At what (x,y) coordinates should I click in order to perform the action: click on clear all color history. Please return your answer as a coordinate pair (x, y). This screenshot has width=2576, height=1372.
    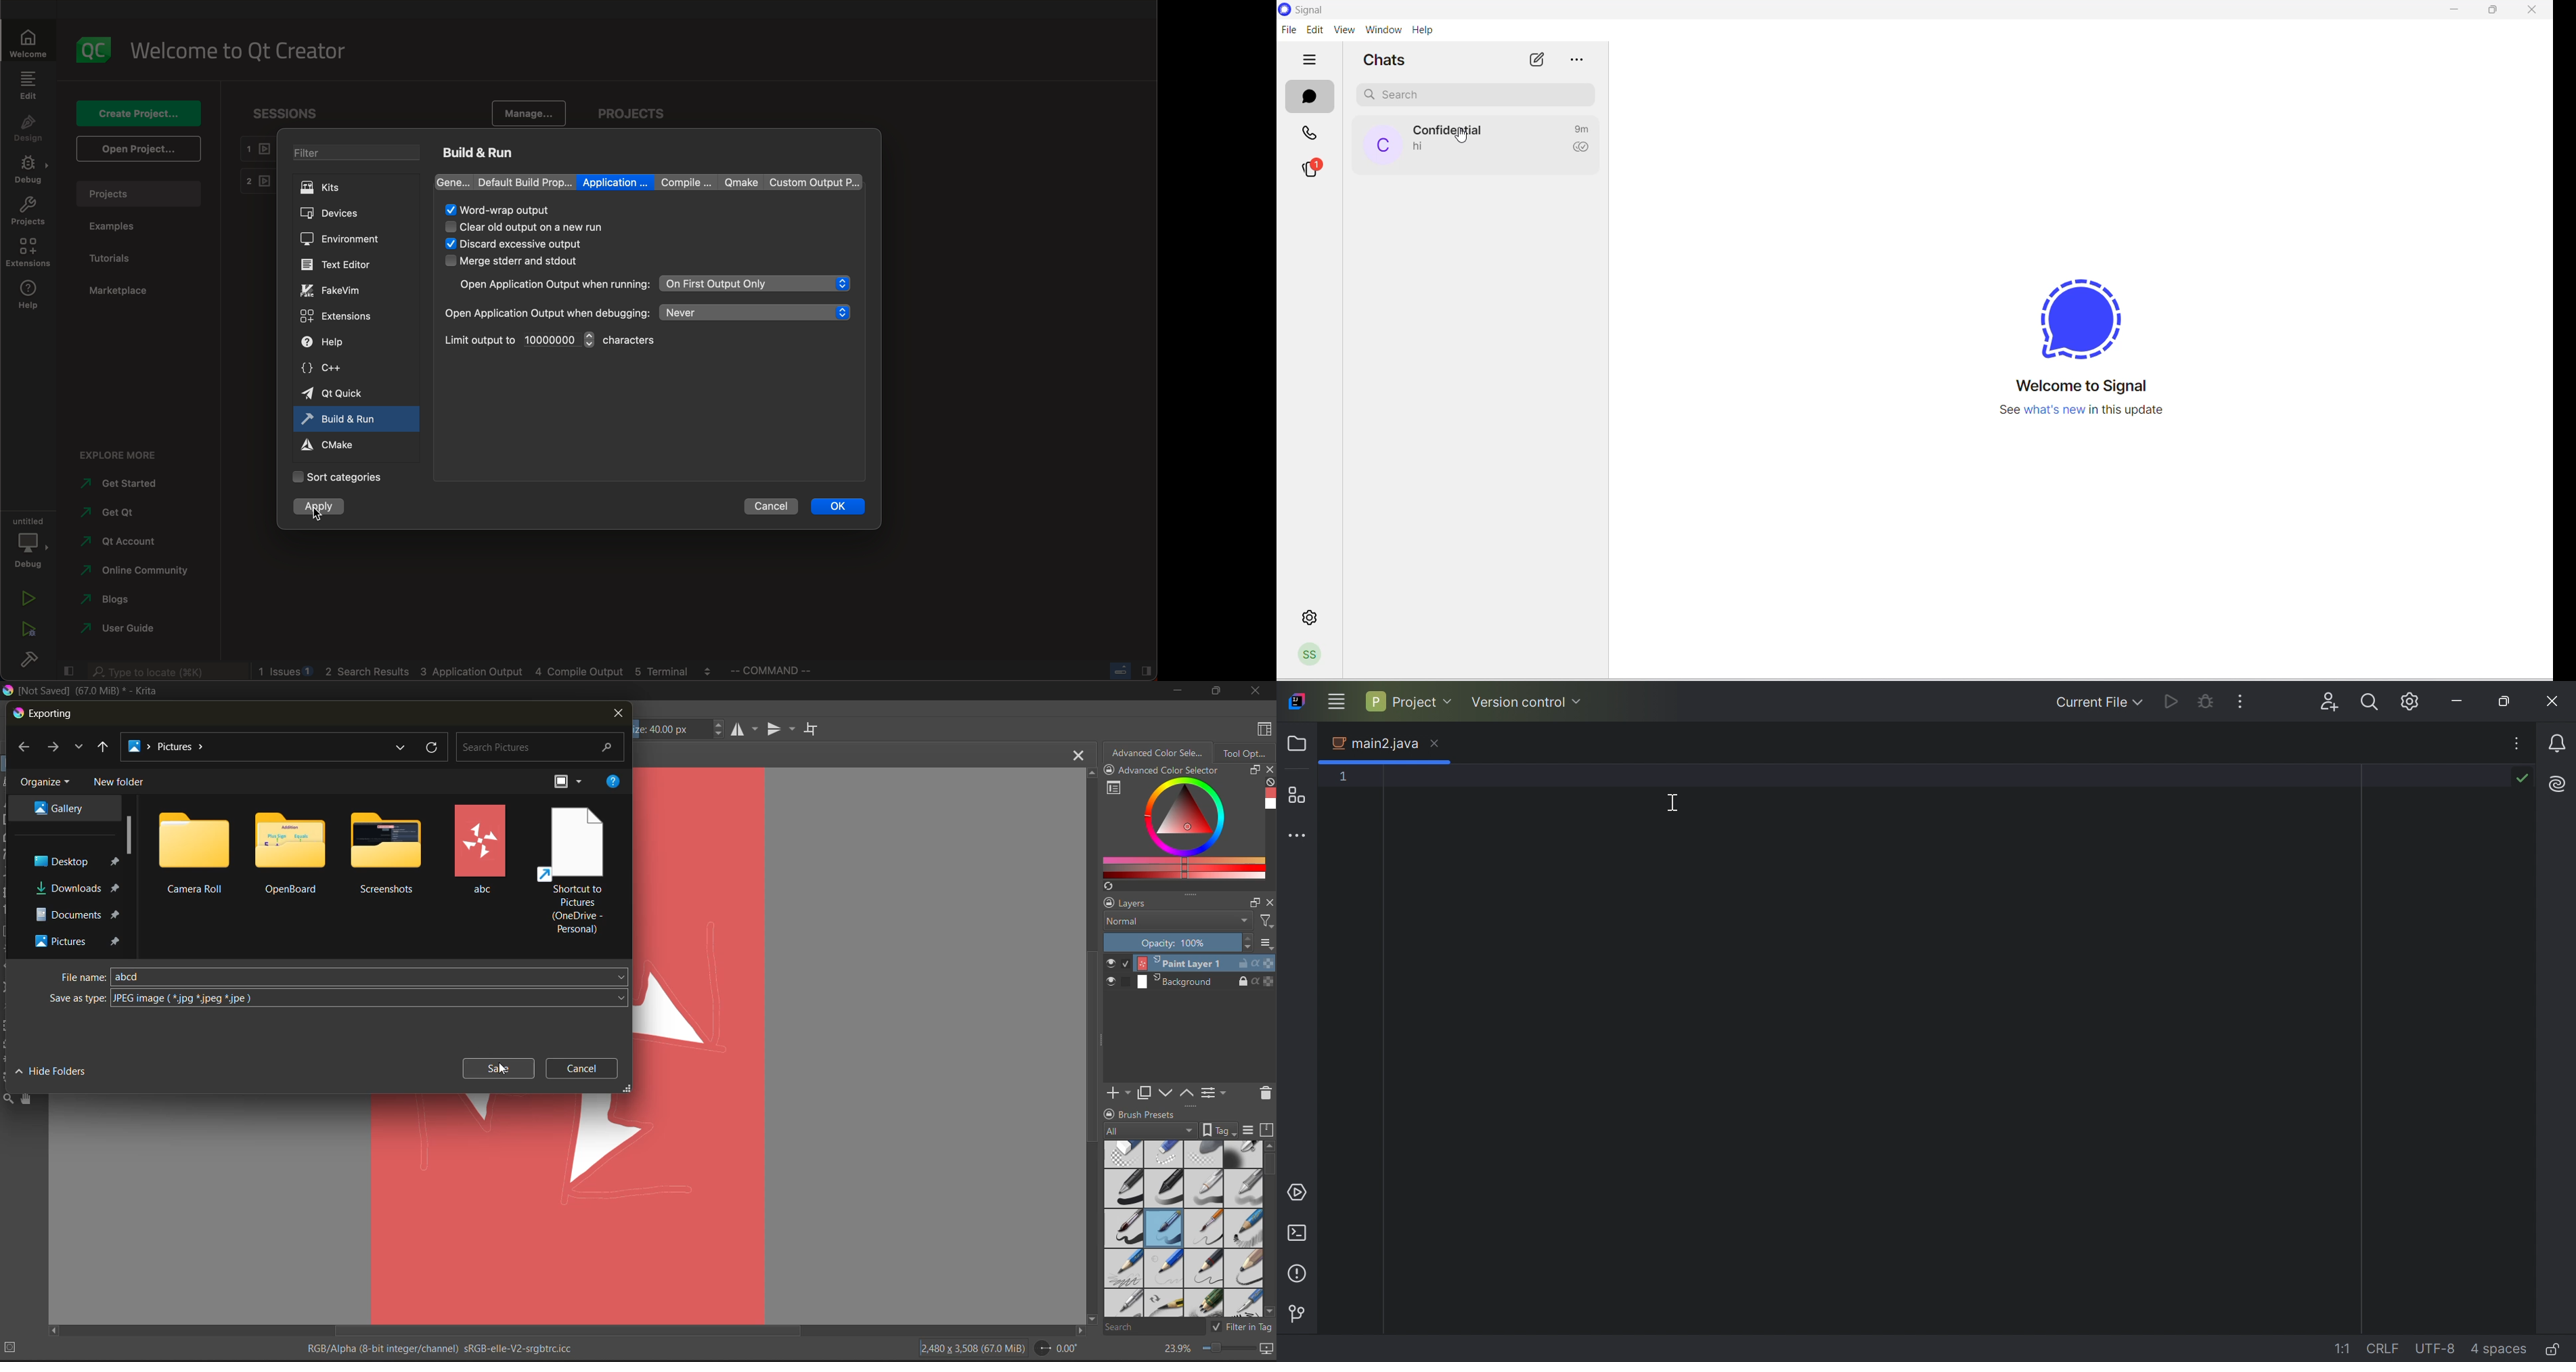
    Looking at the image, I should click on (1267, 781).